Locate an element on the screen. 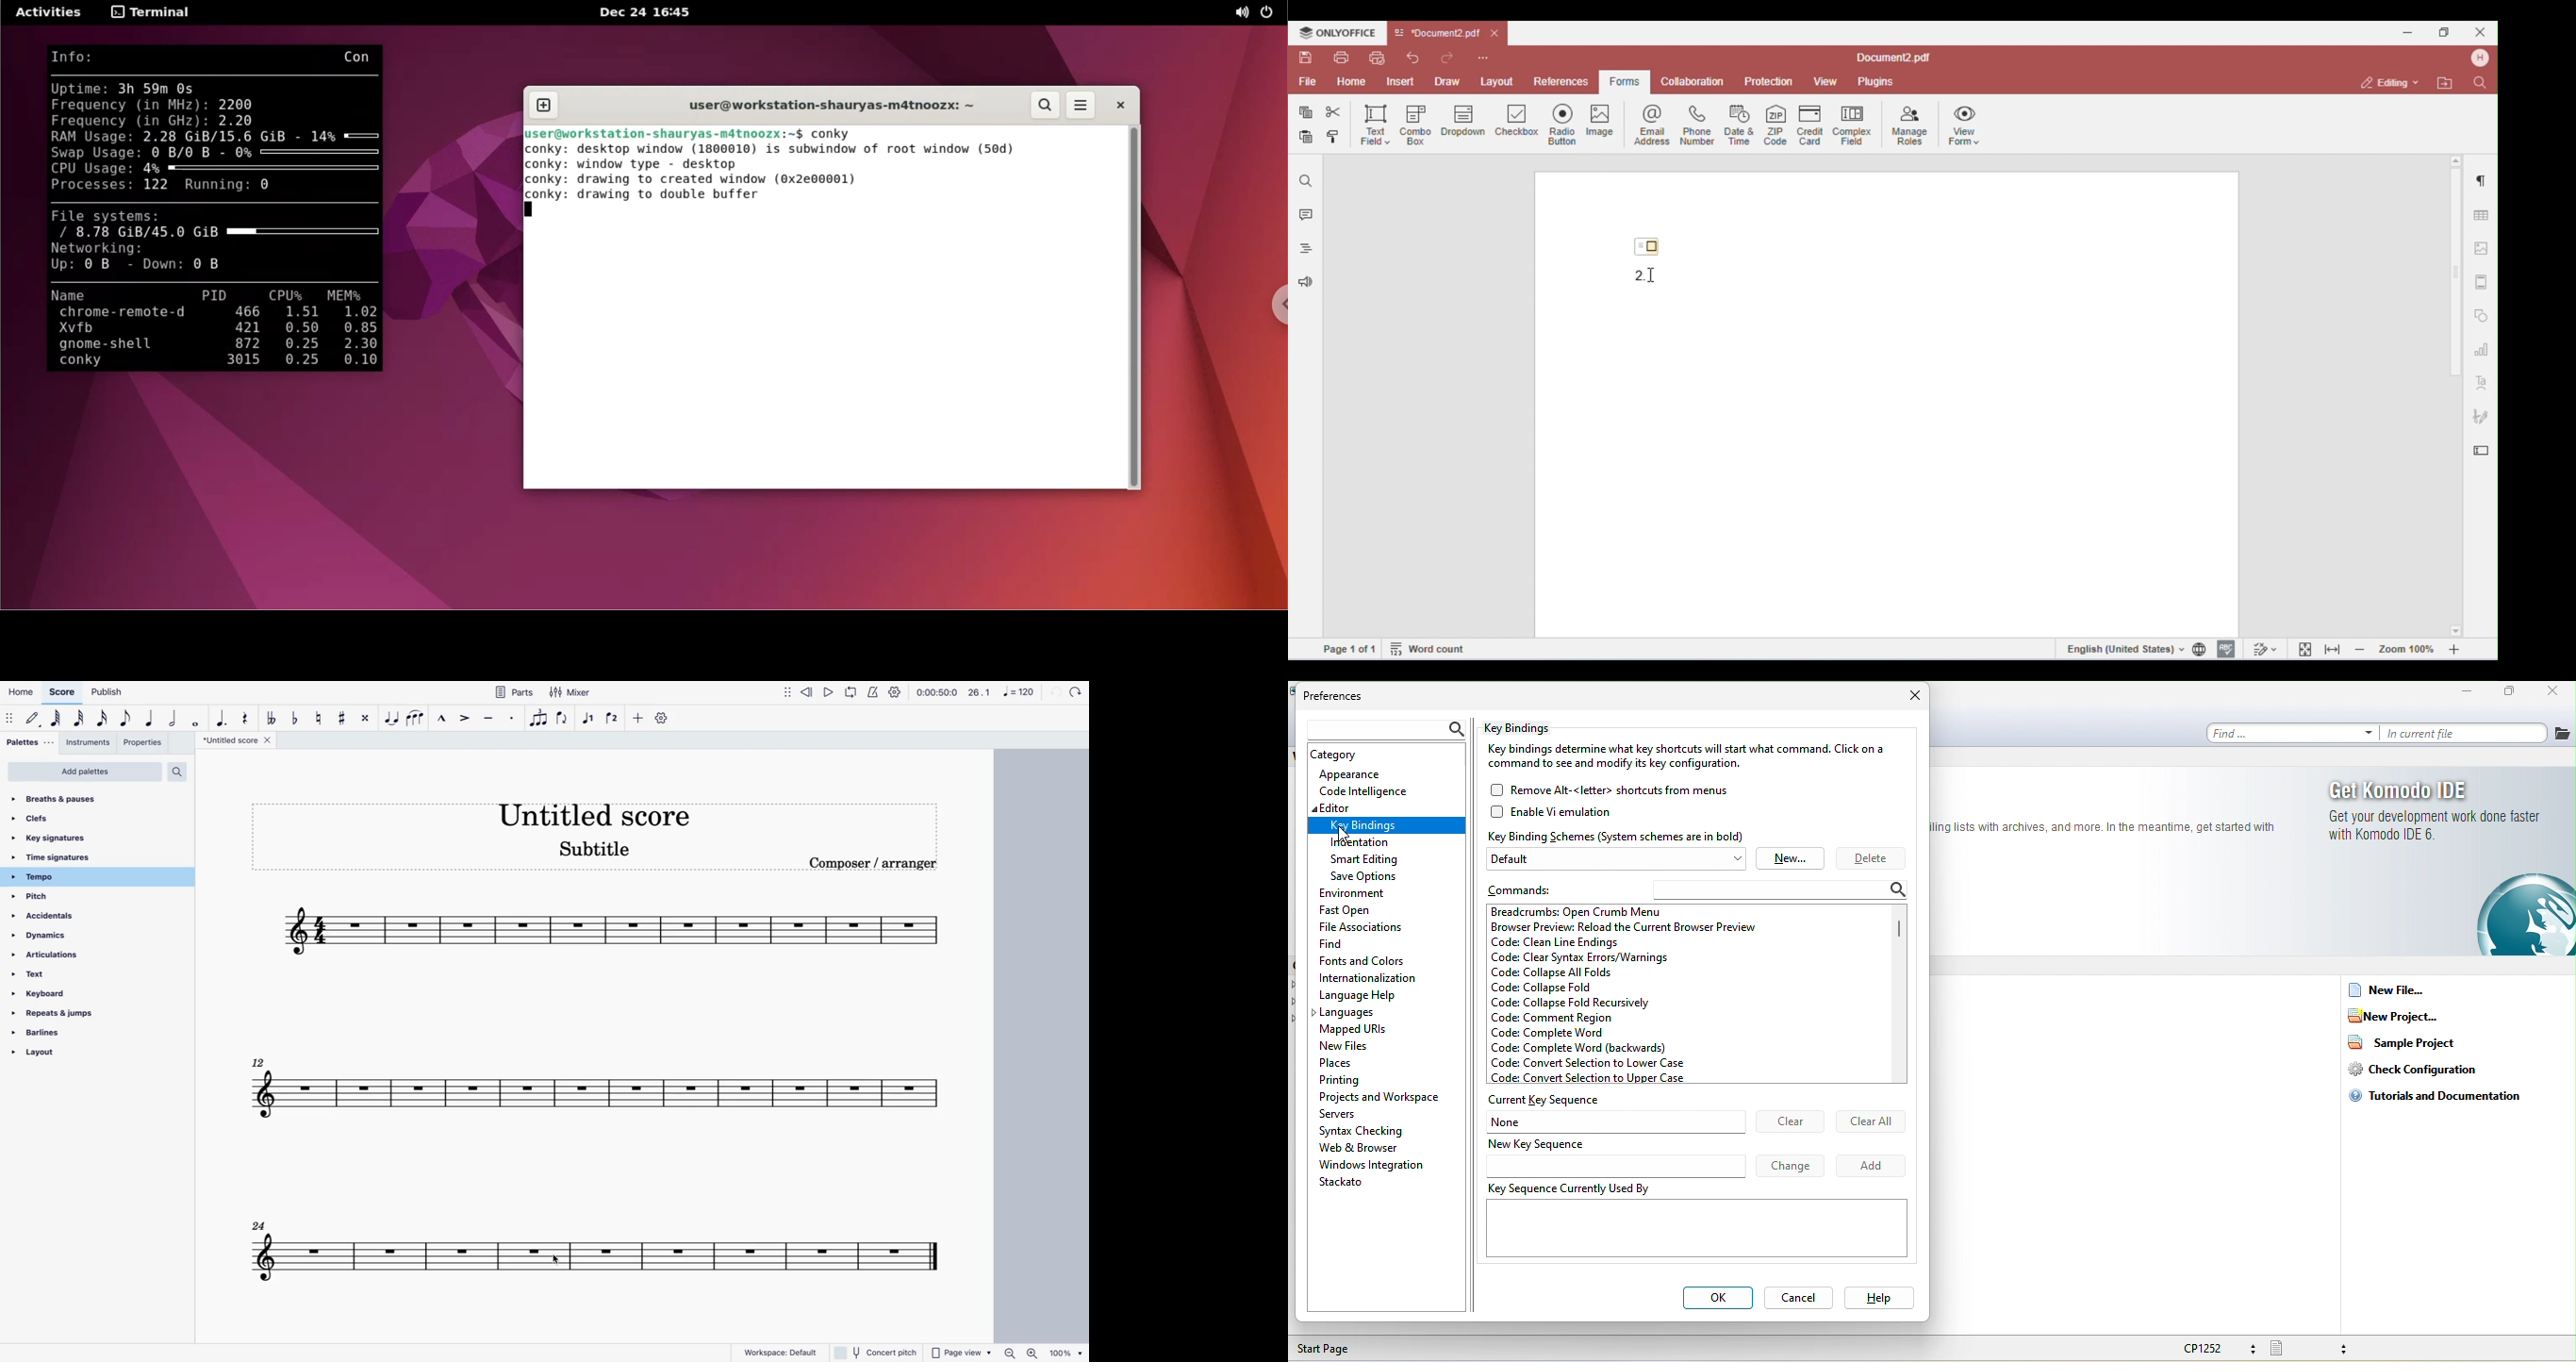 The width and height of the screenshot is (2576, 1372). dynamics is located at coordinates (47, 936).